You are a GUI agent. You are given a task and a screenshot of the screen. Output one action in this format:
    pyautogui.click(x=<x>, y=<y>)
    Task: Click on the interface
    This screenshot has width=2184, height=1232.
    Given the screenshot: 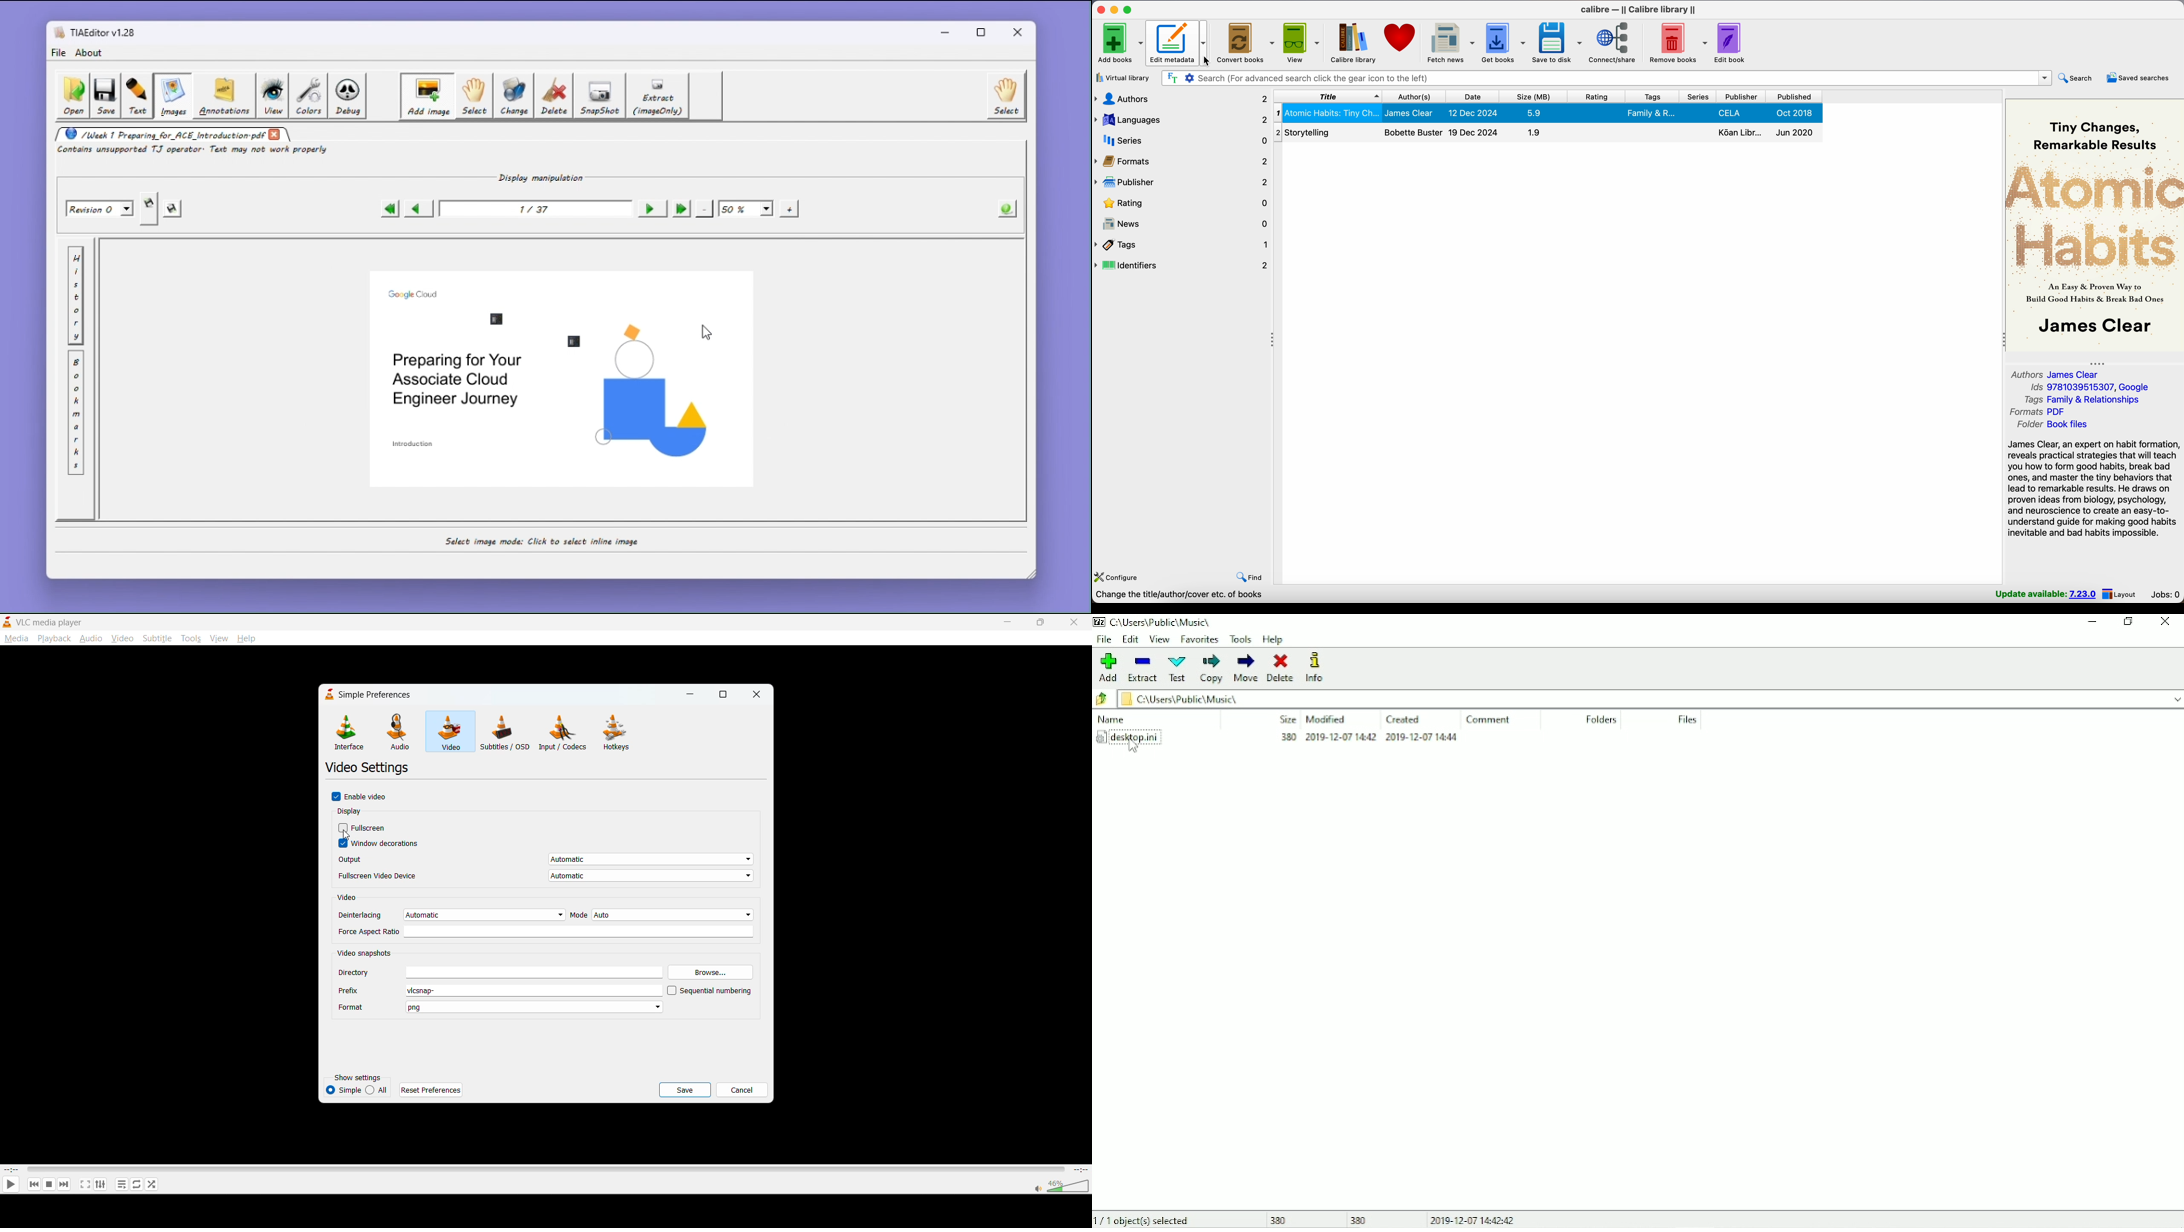 What is the action you would take?
    pyautogui.click(x=349, y=732)
    